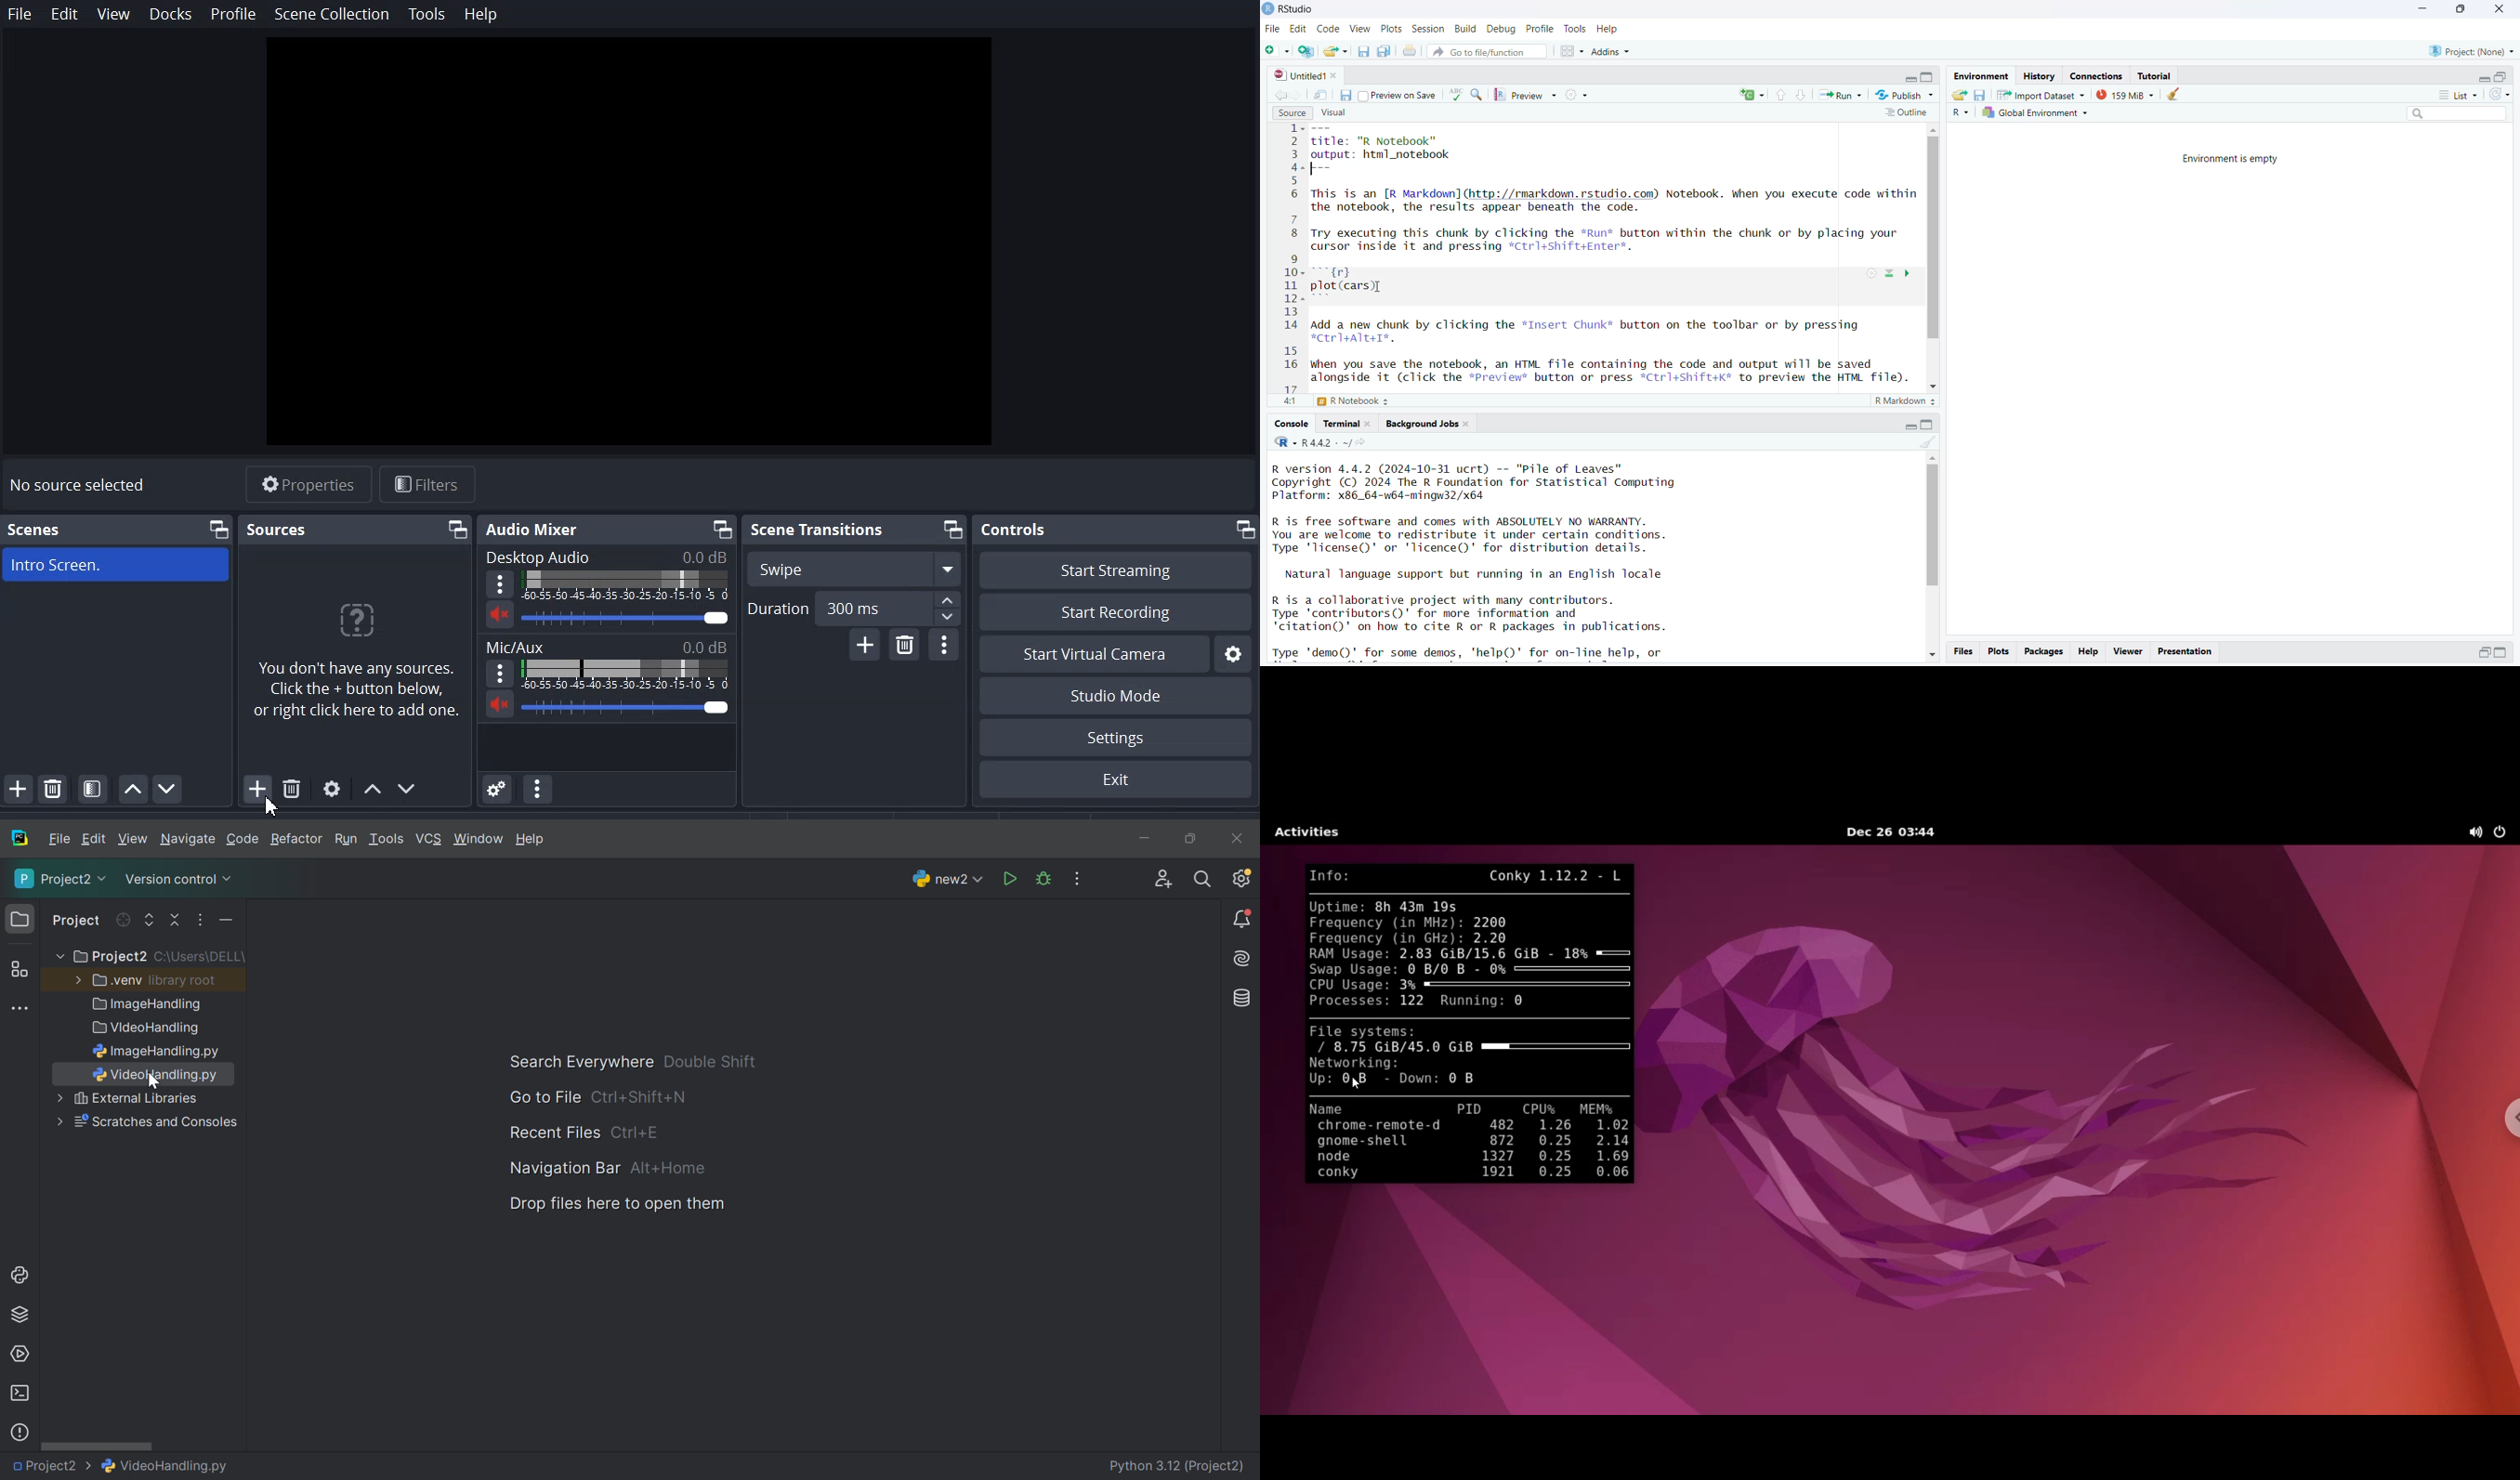 The image size is (2520, 1484). I want to click on global environment, so click(2034, 114).